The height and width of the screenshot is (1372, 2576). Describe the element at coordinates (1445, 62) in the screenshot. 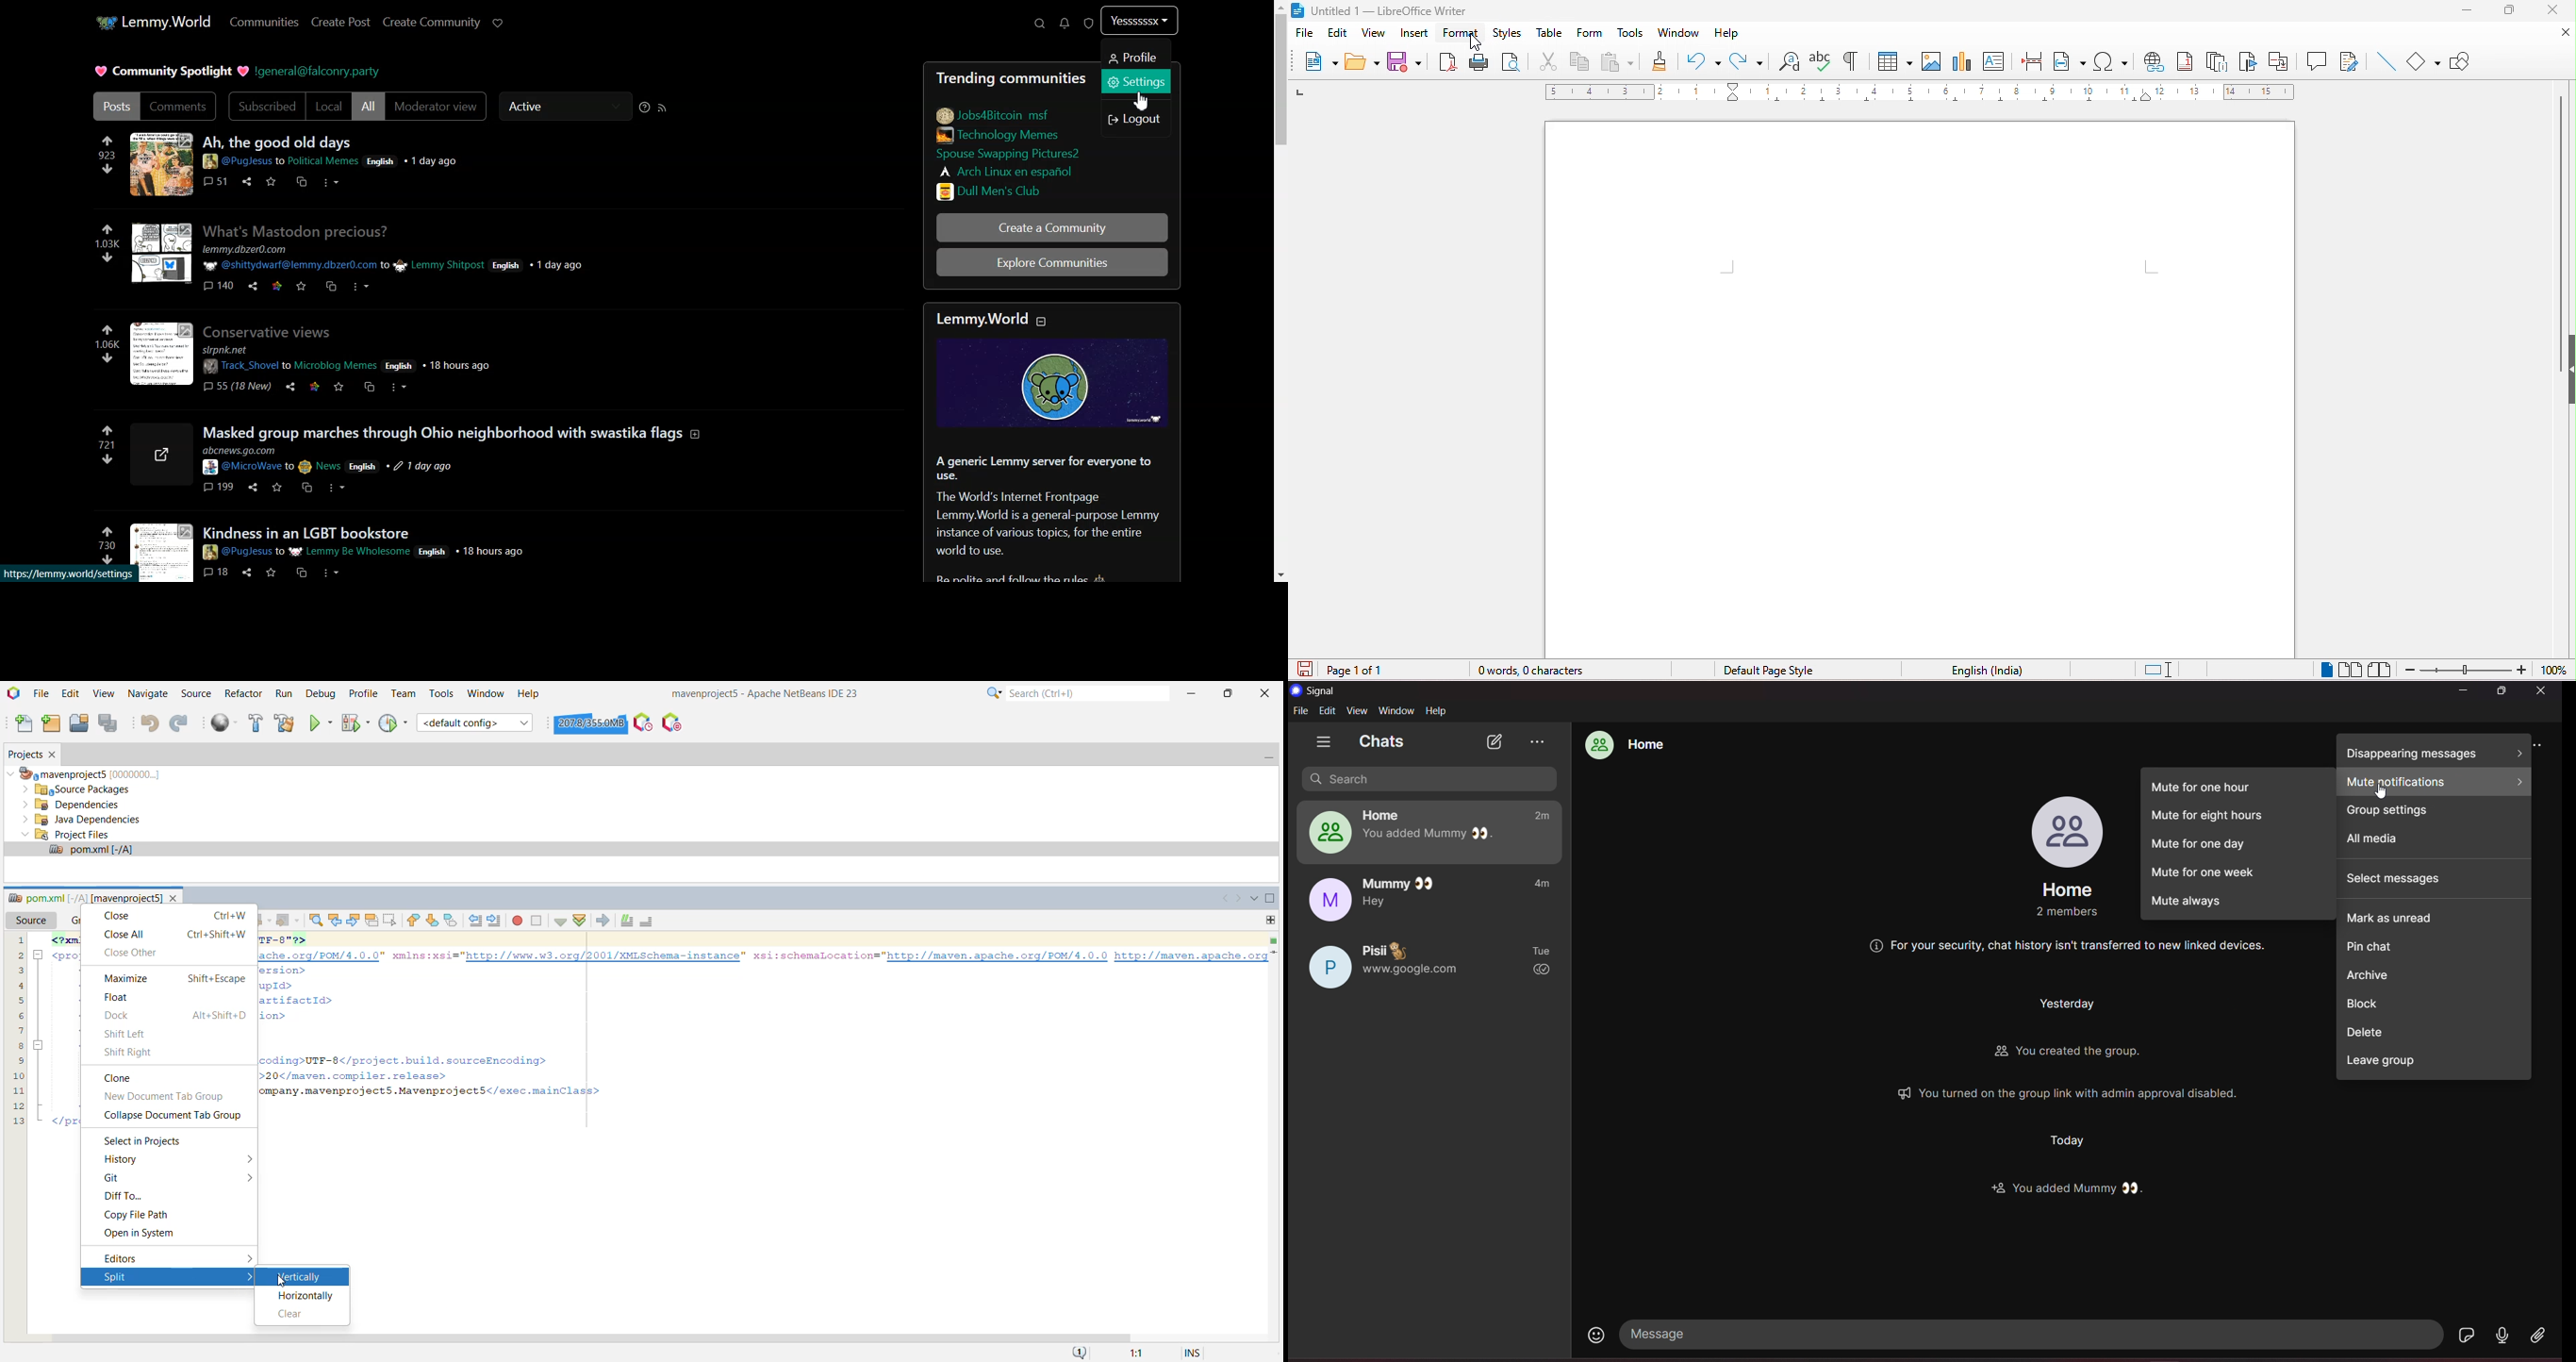

I see `export direct as pdf` at that location.